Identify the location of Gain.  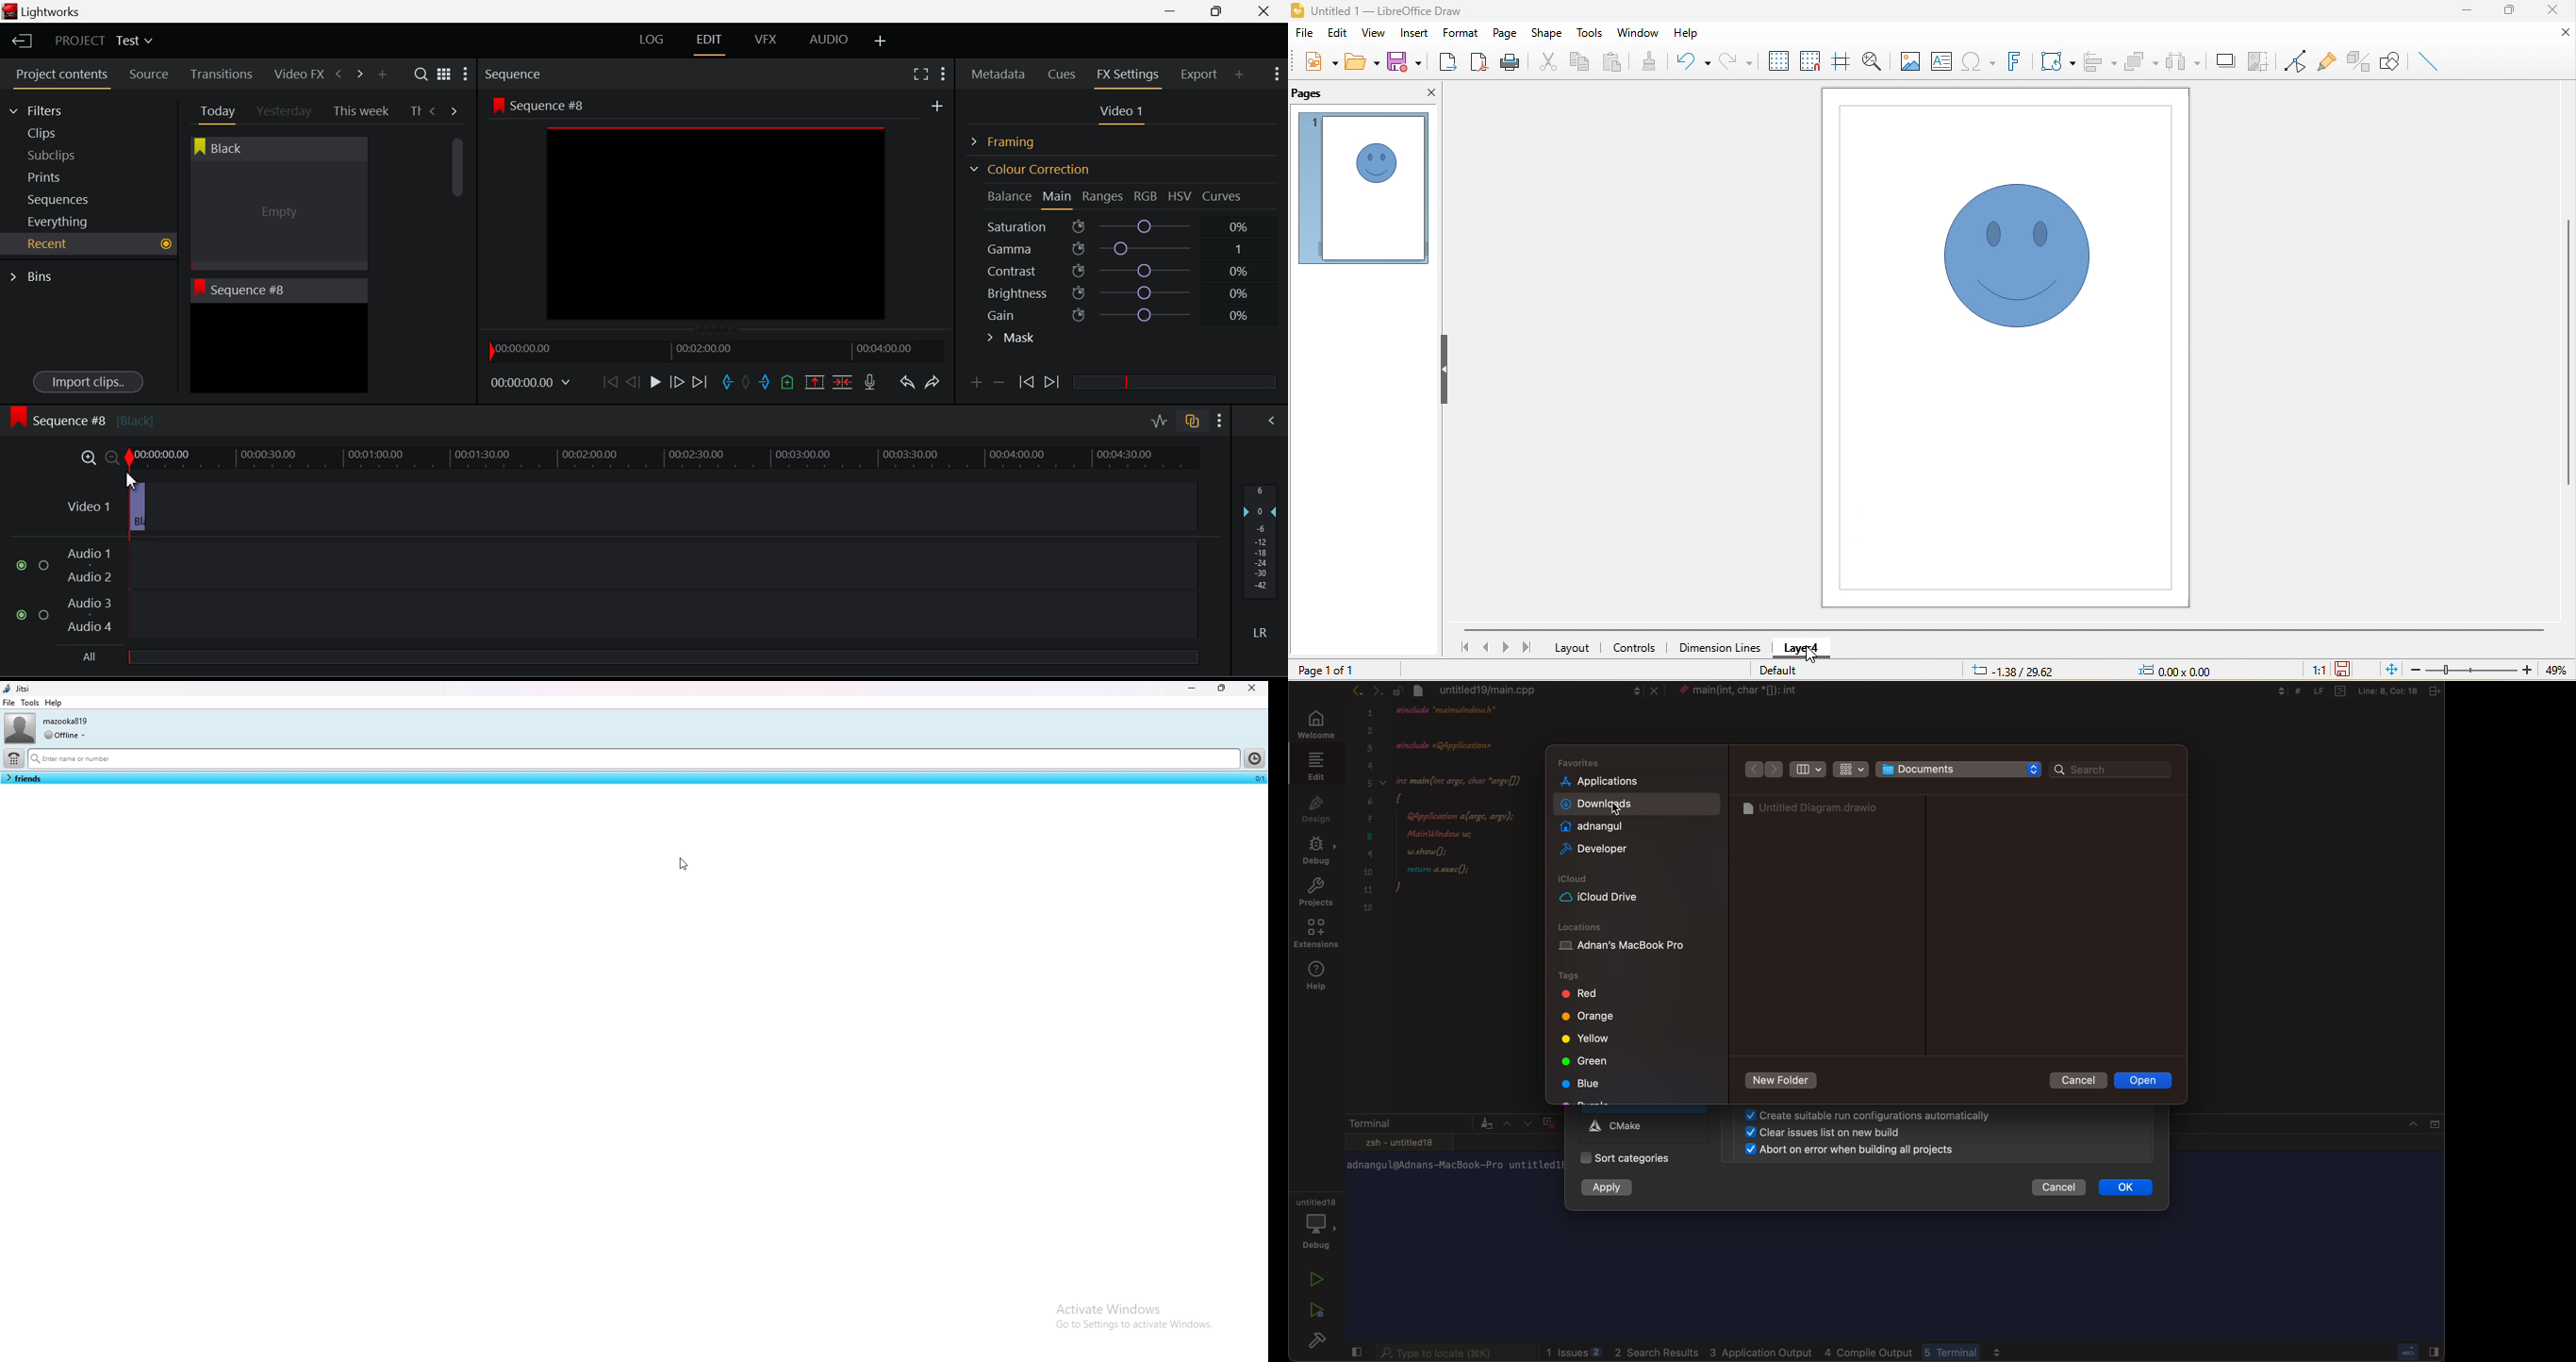
(1135, 313).